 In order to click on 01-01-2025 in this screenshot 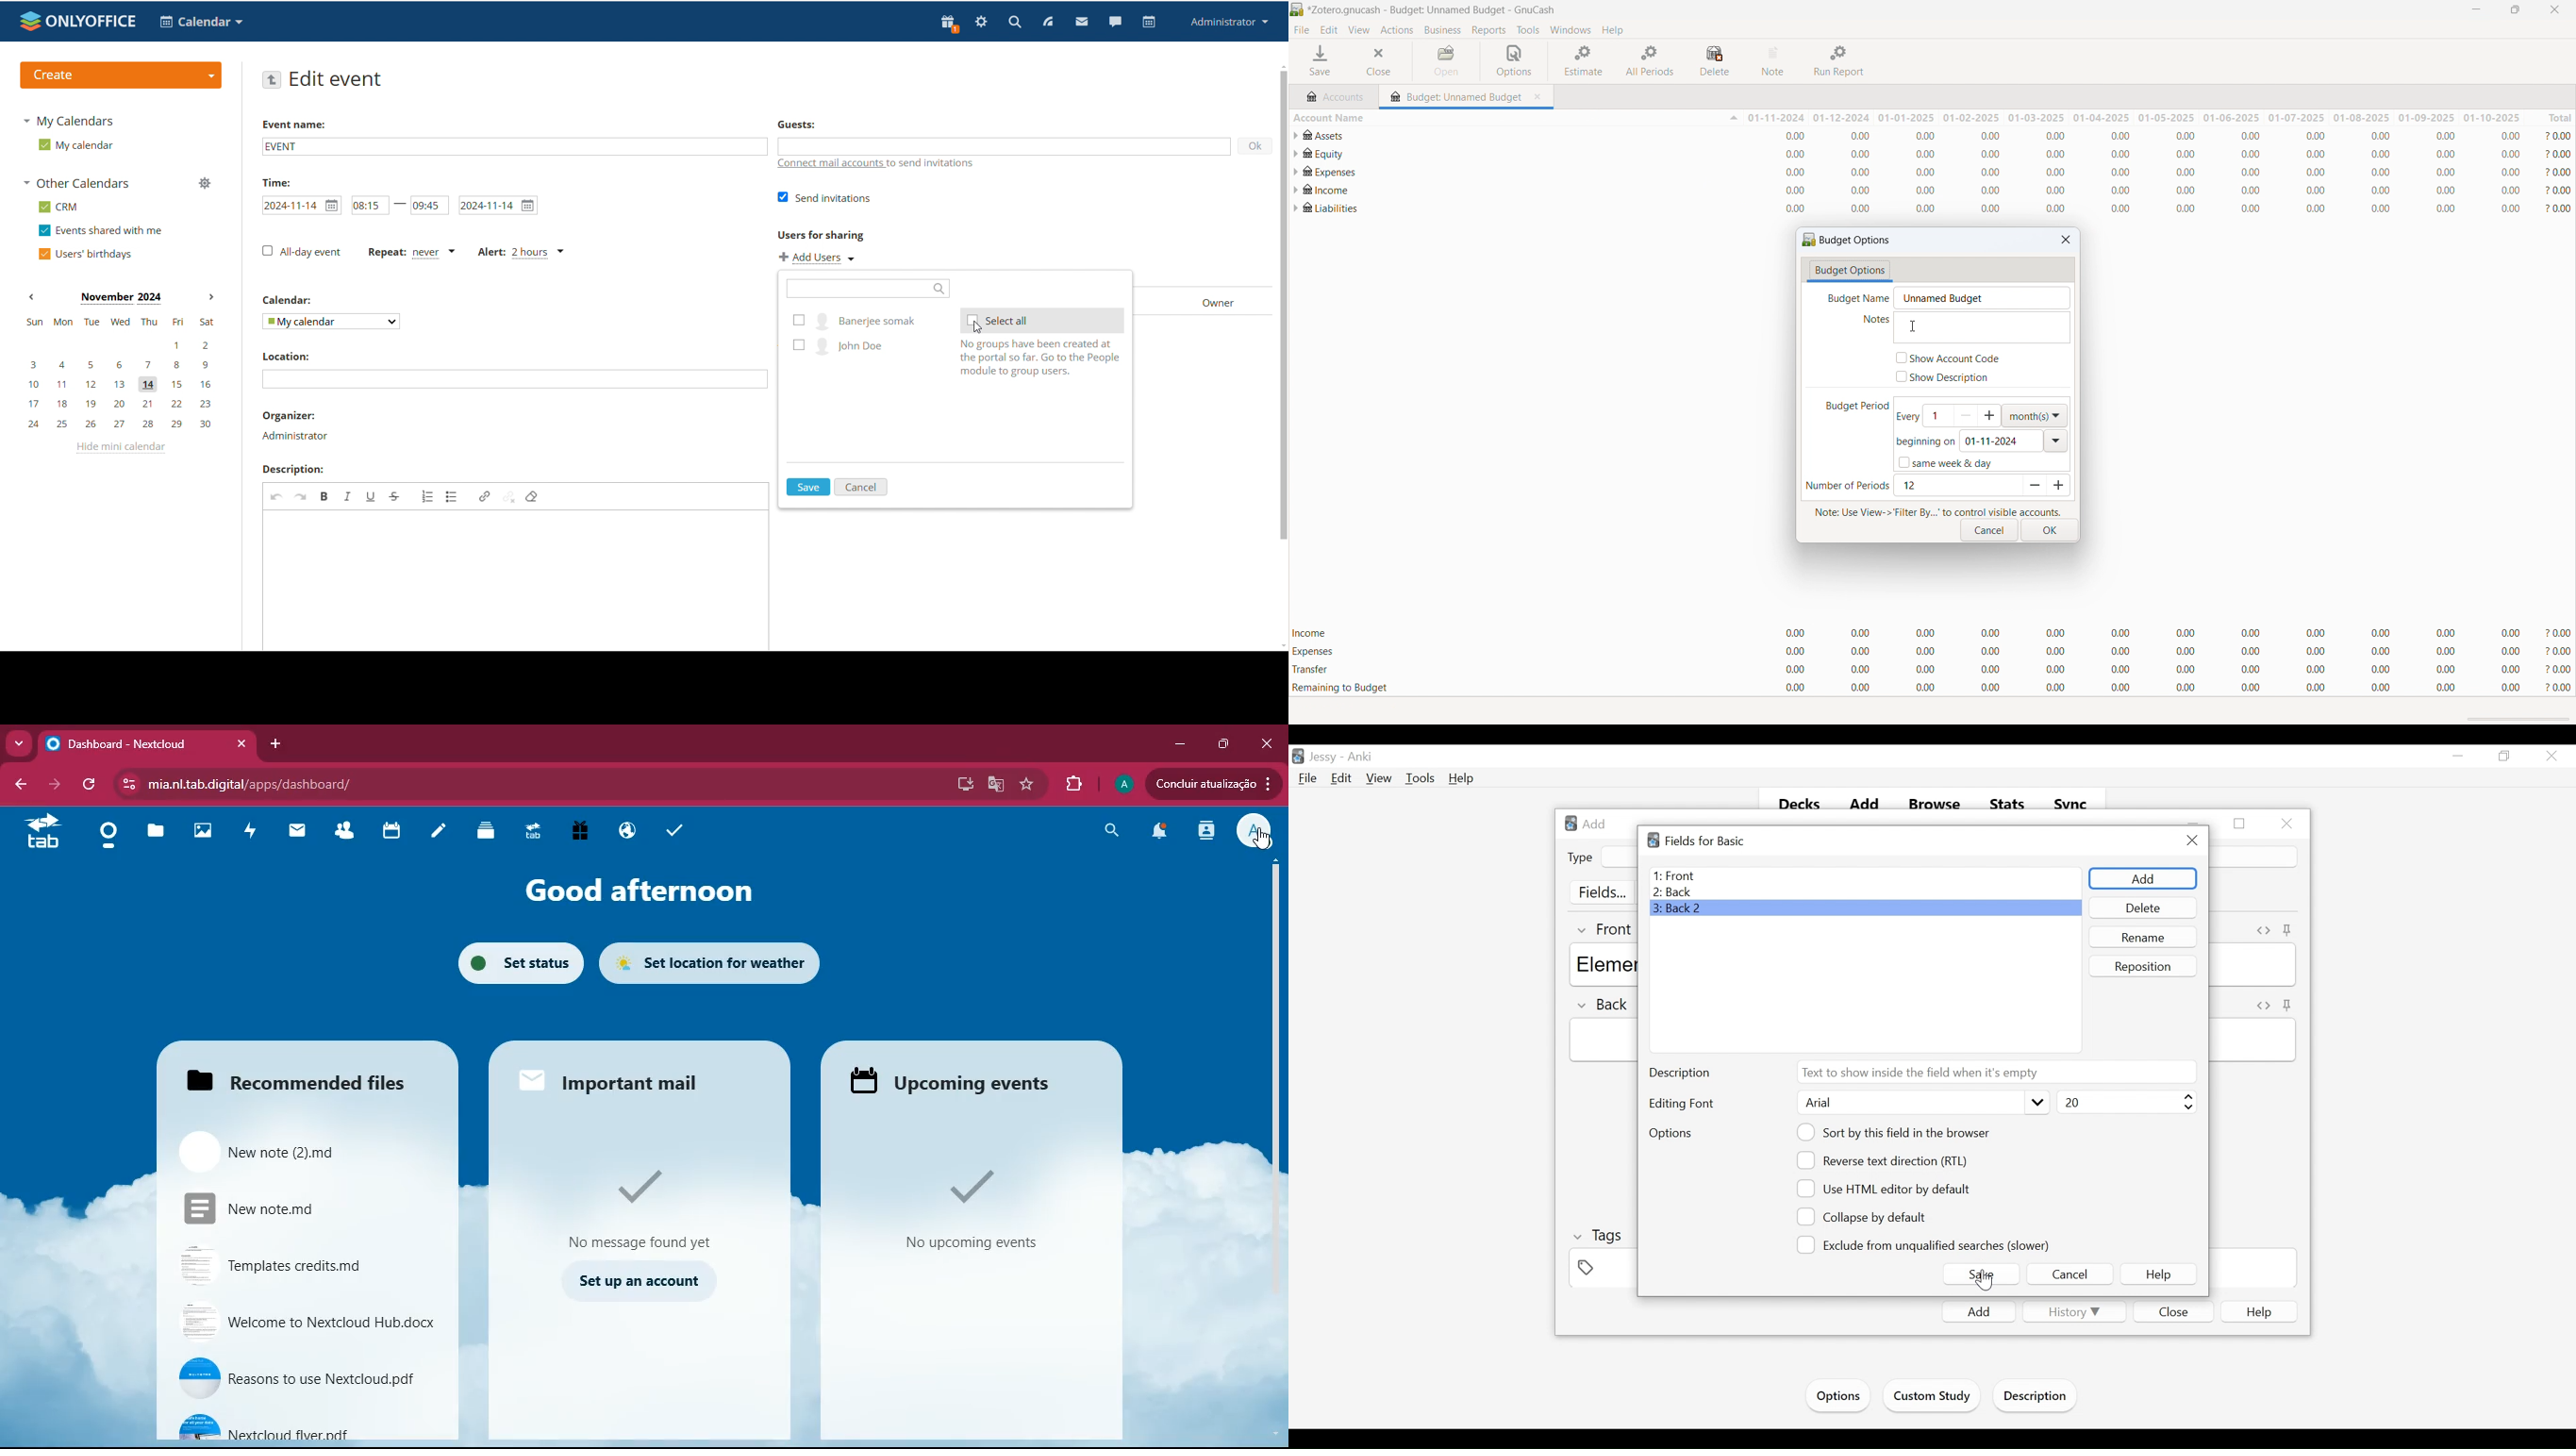, I will do `click(1908, 117)`.